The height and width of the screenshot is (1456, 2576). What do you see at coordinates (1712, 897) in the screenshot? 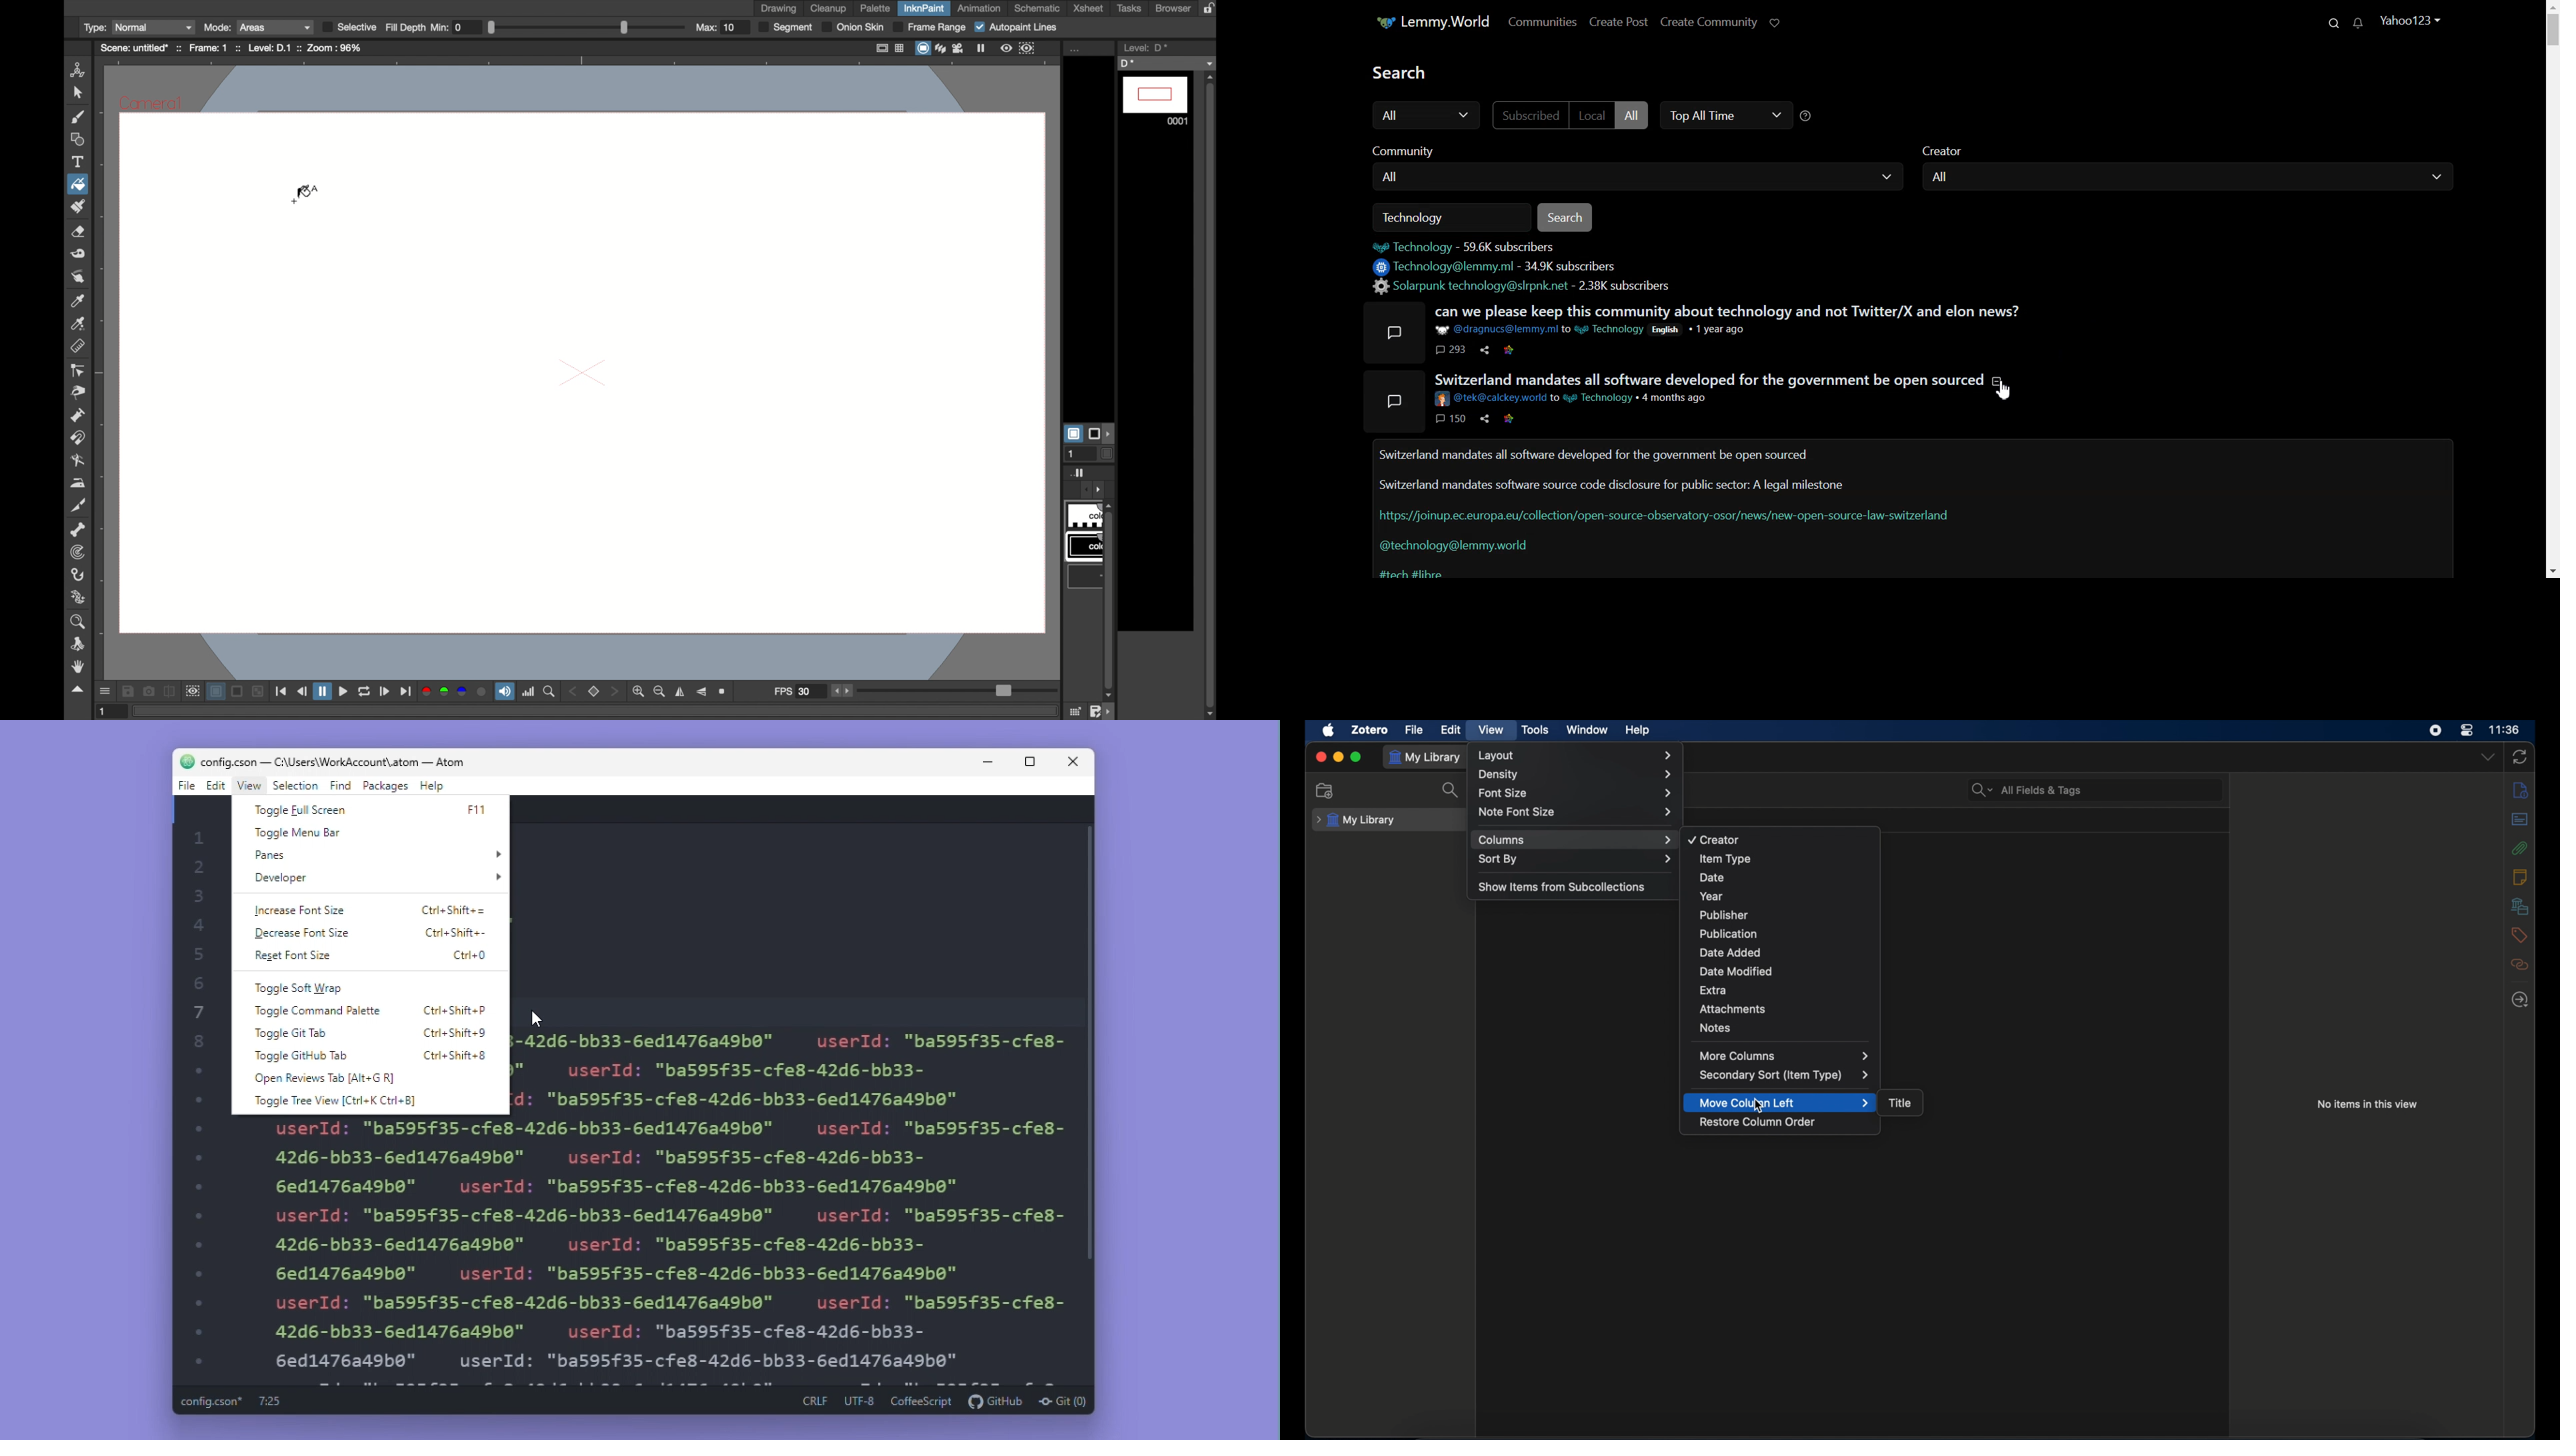
I see `year` at bounding box center [1712, 897].